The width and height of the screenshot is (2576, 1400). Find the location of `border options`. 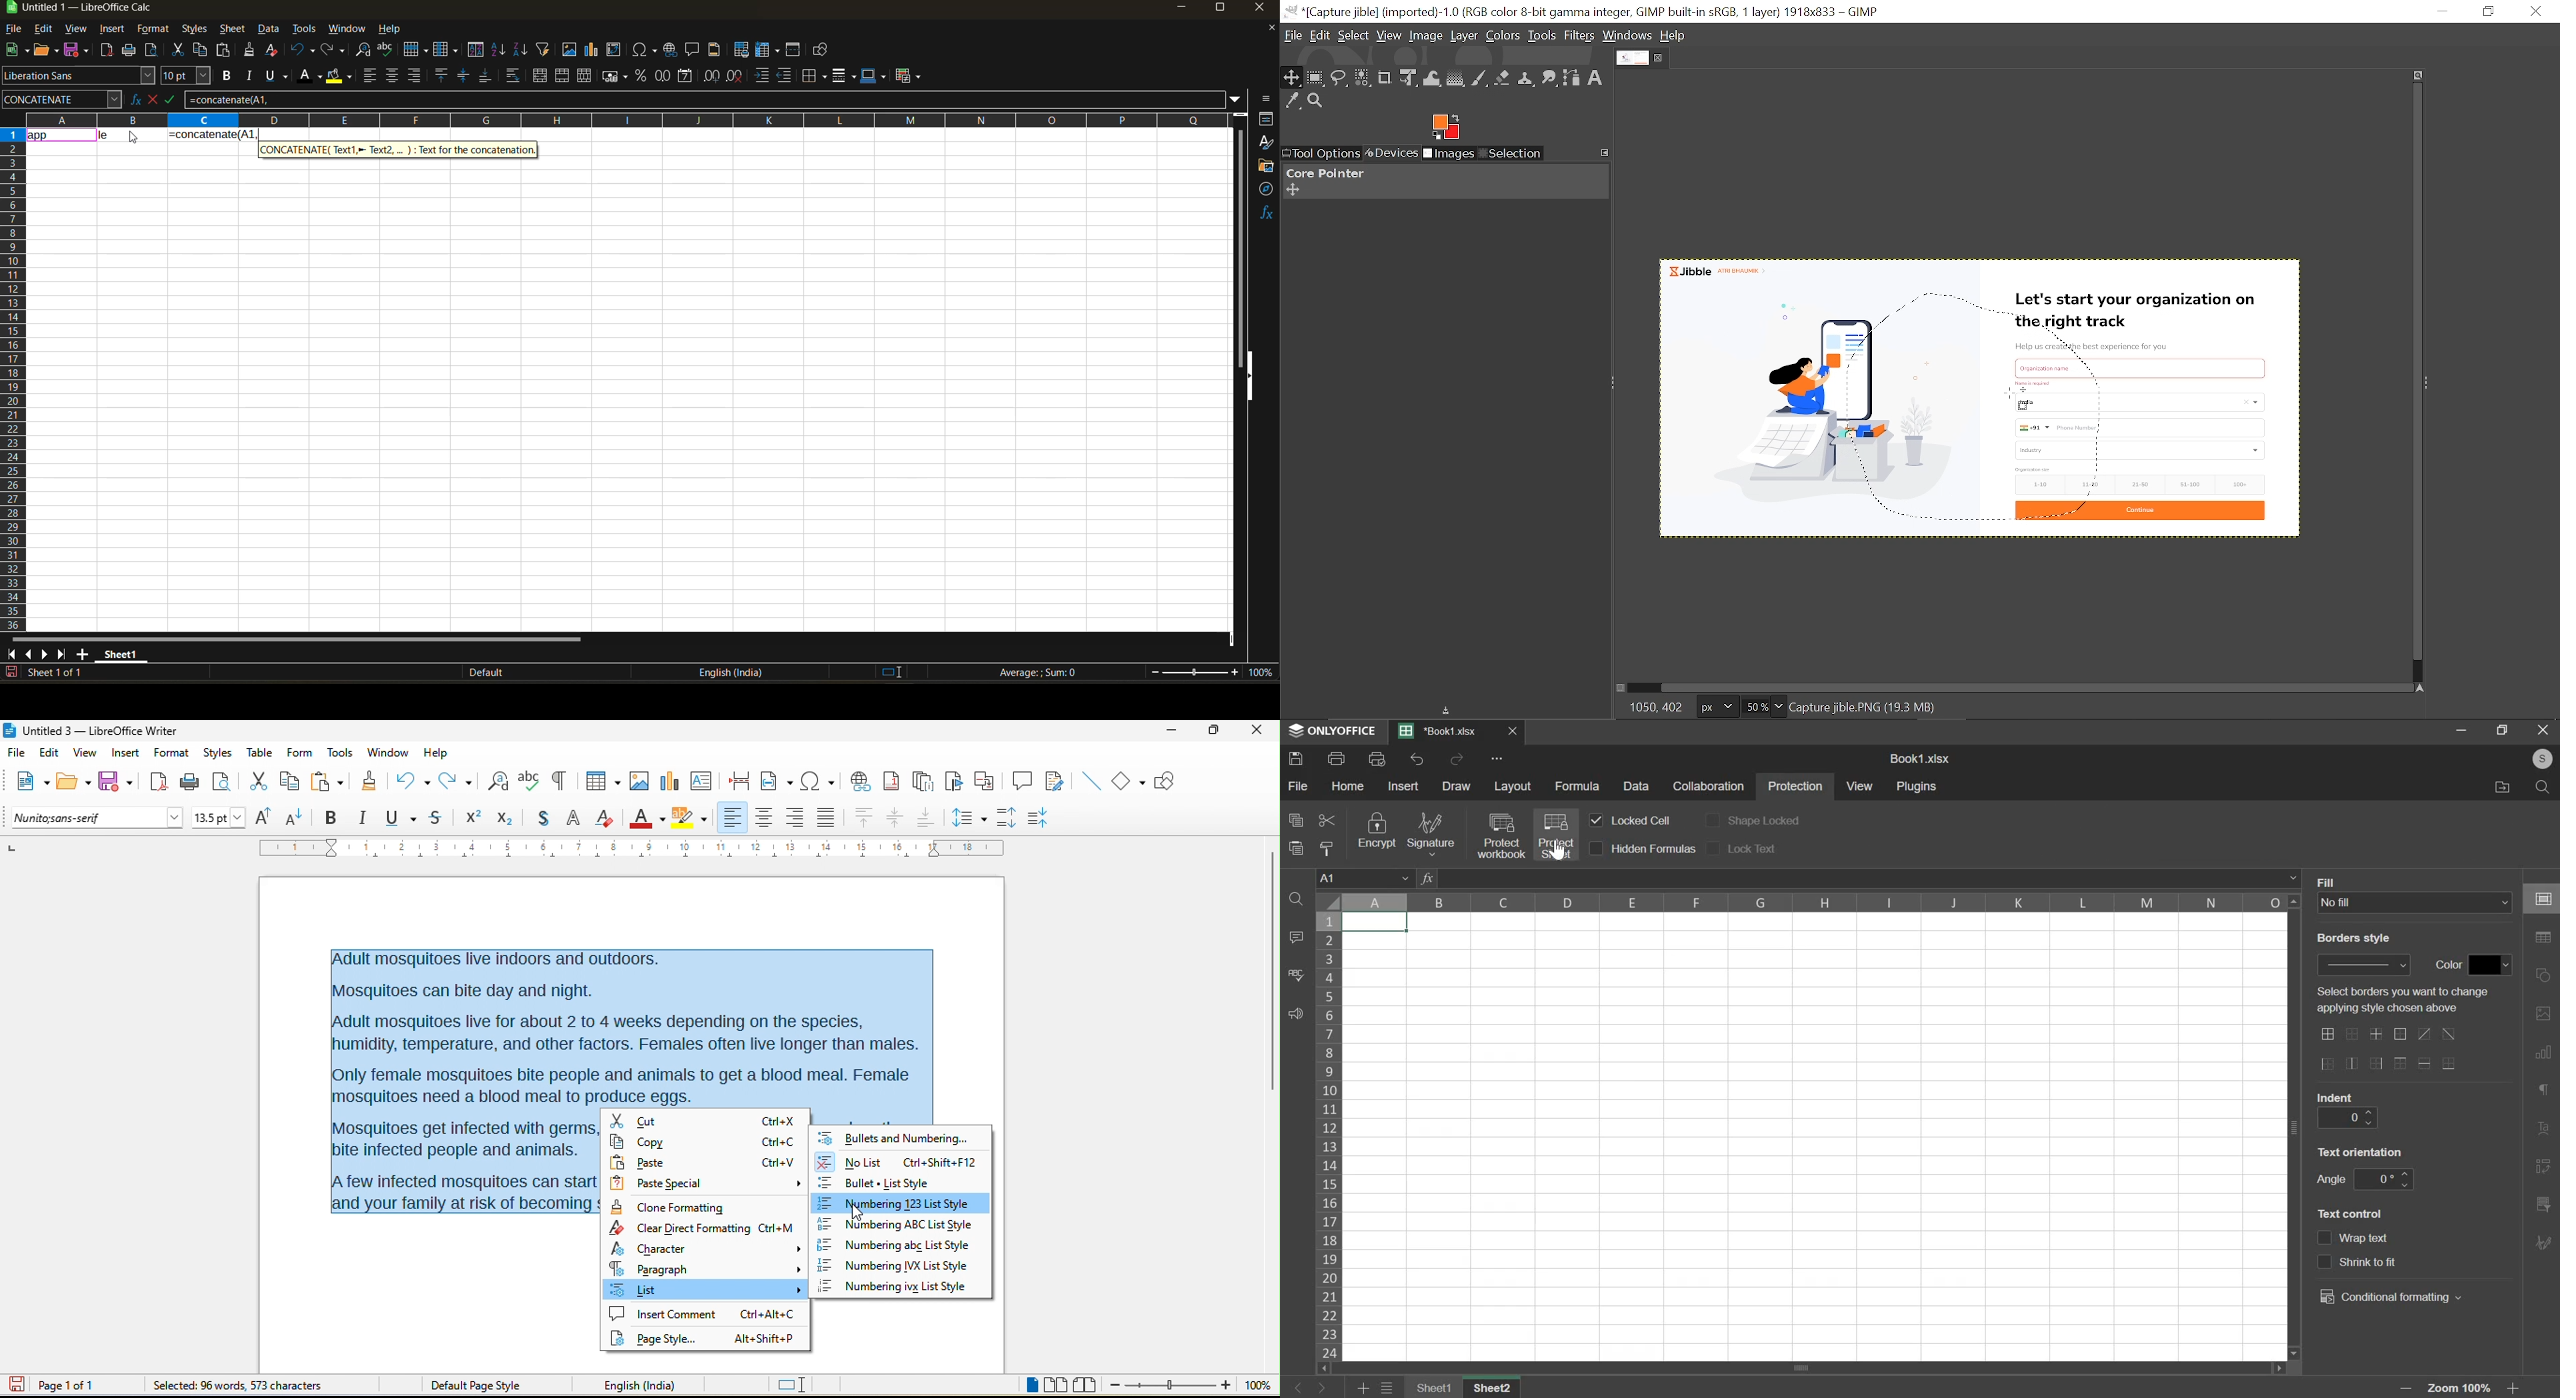

border options is located at coordinates (2327, 1034).